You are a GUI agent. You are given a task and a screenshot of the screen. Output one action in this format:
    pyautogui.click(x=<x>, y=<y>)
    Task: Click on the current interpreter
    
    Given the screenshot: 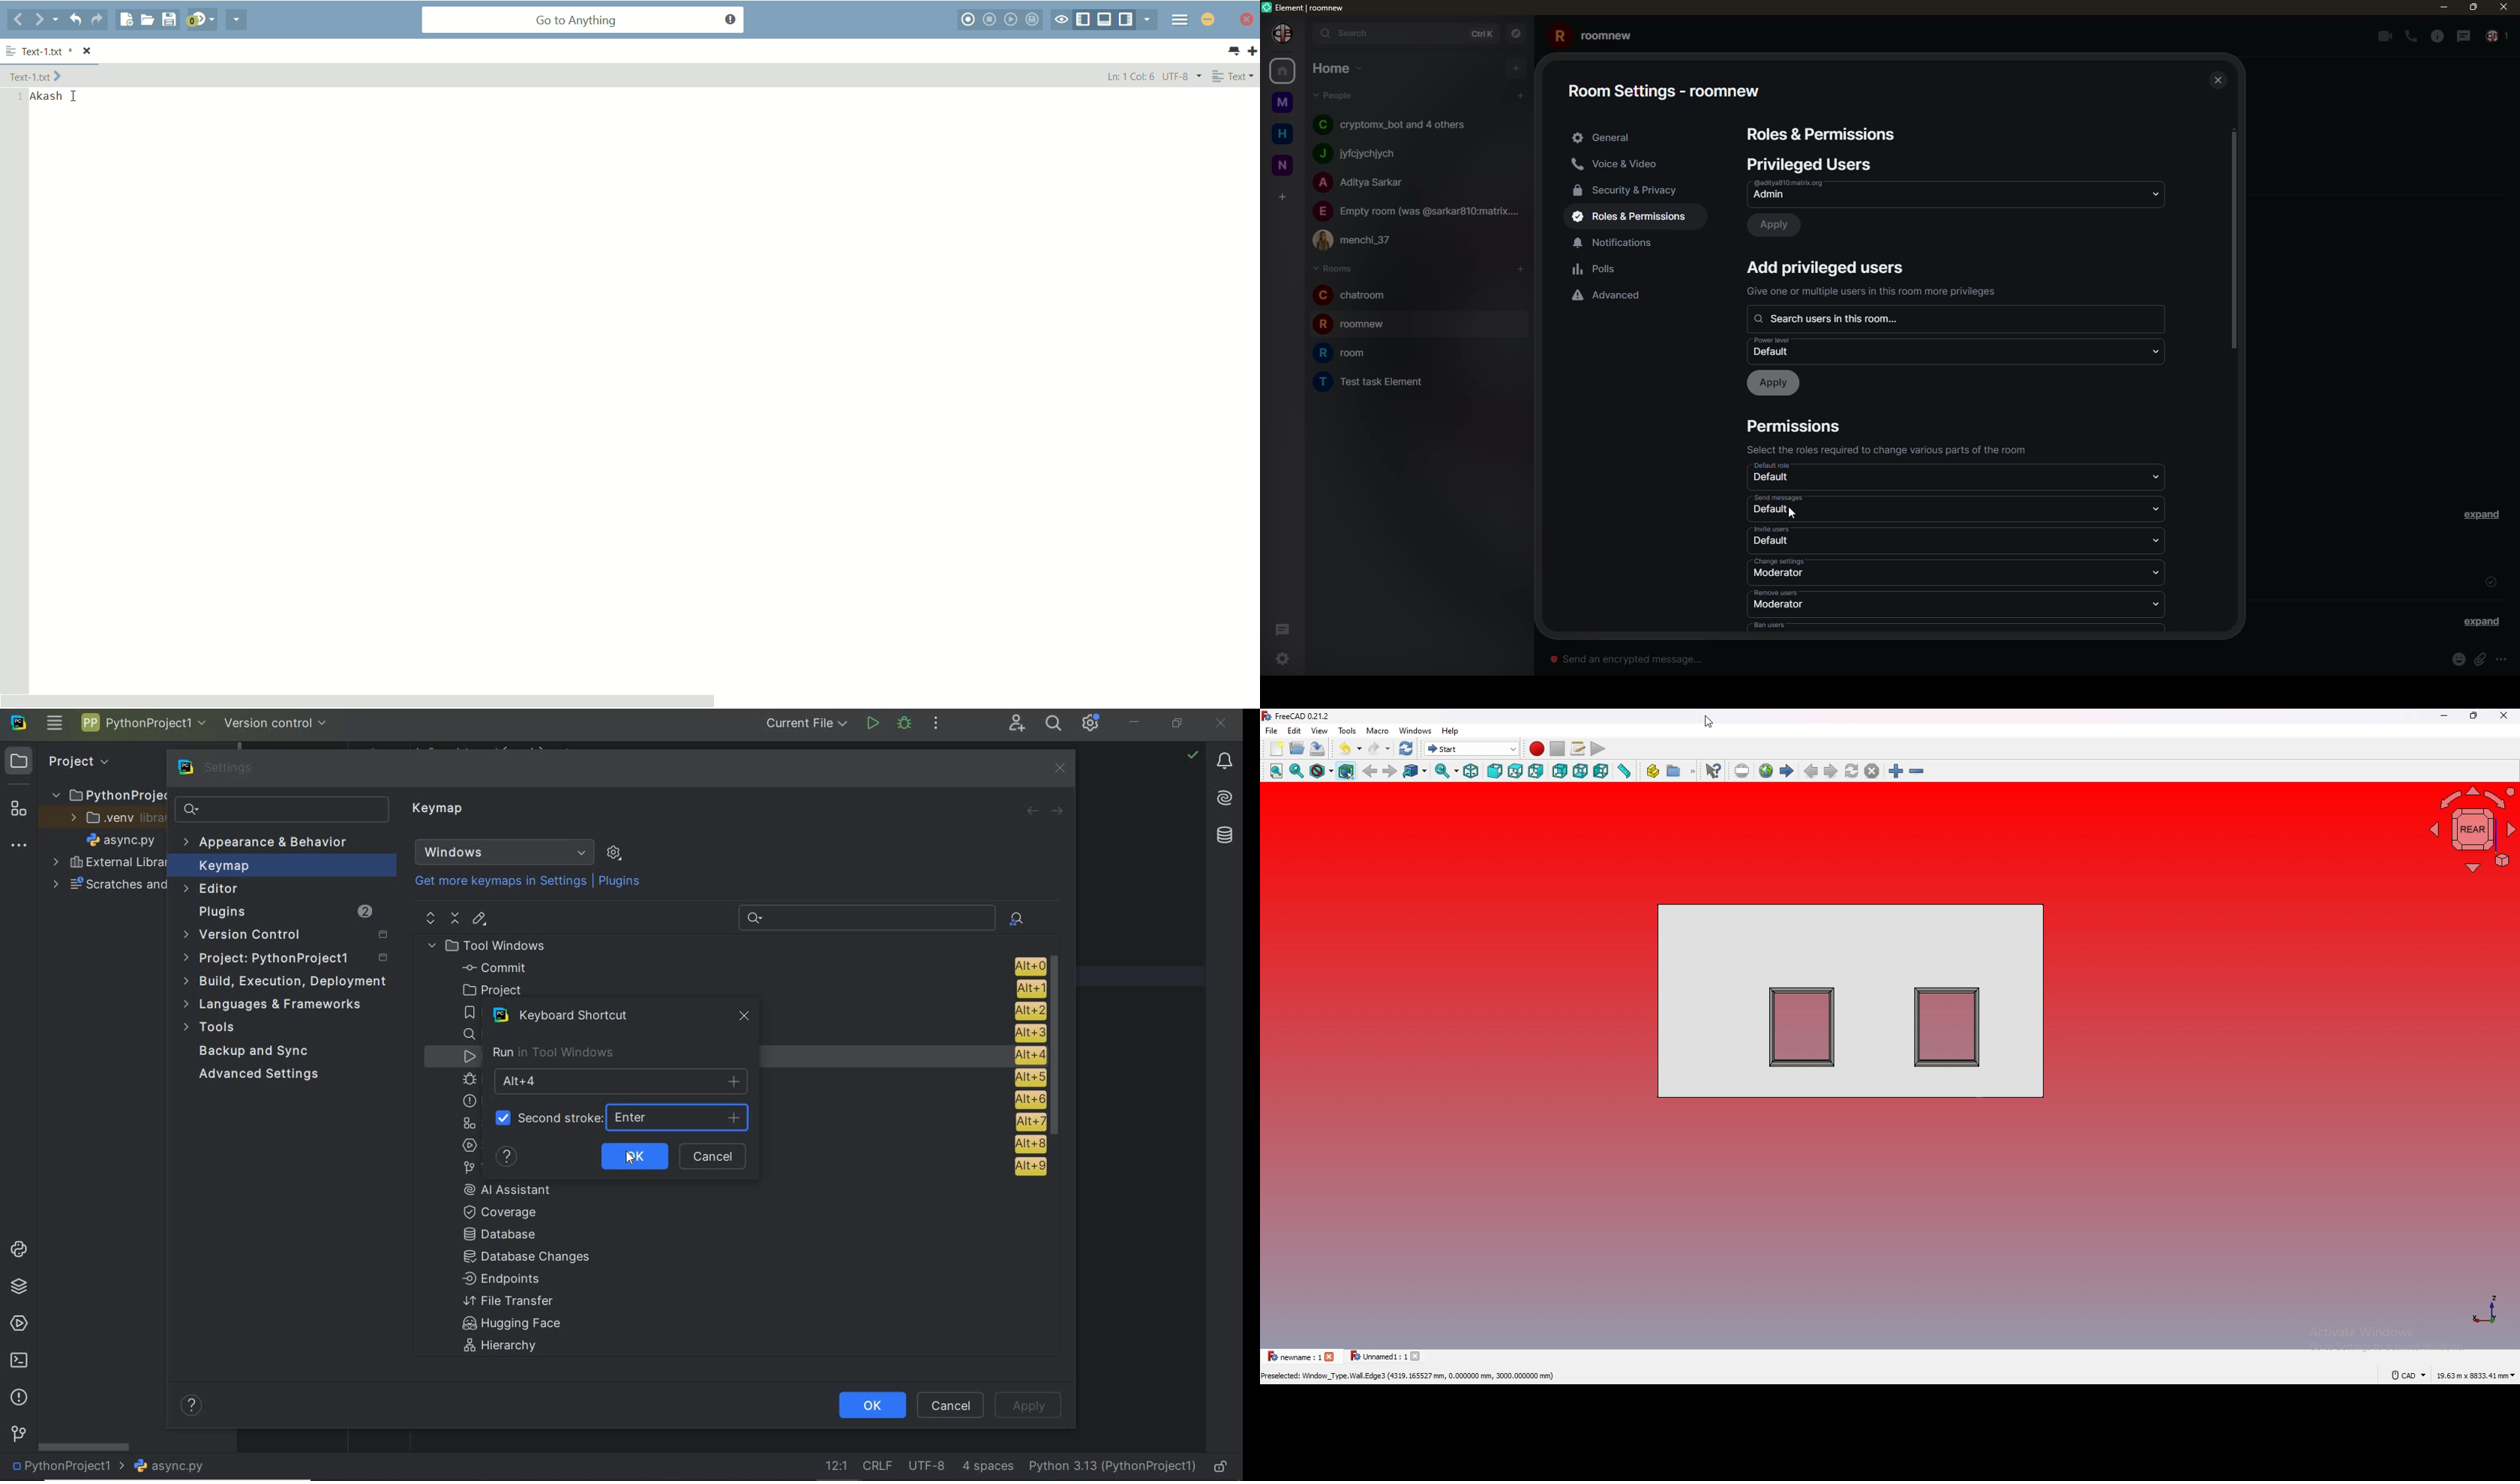 What is the action you would take?
    pyautogui.click(x=1114, y=1468)
    